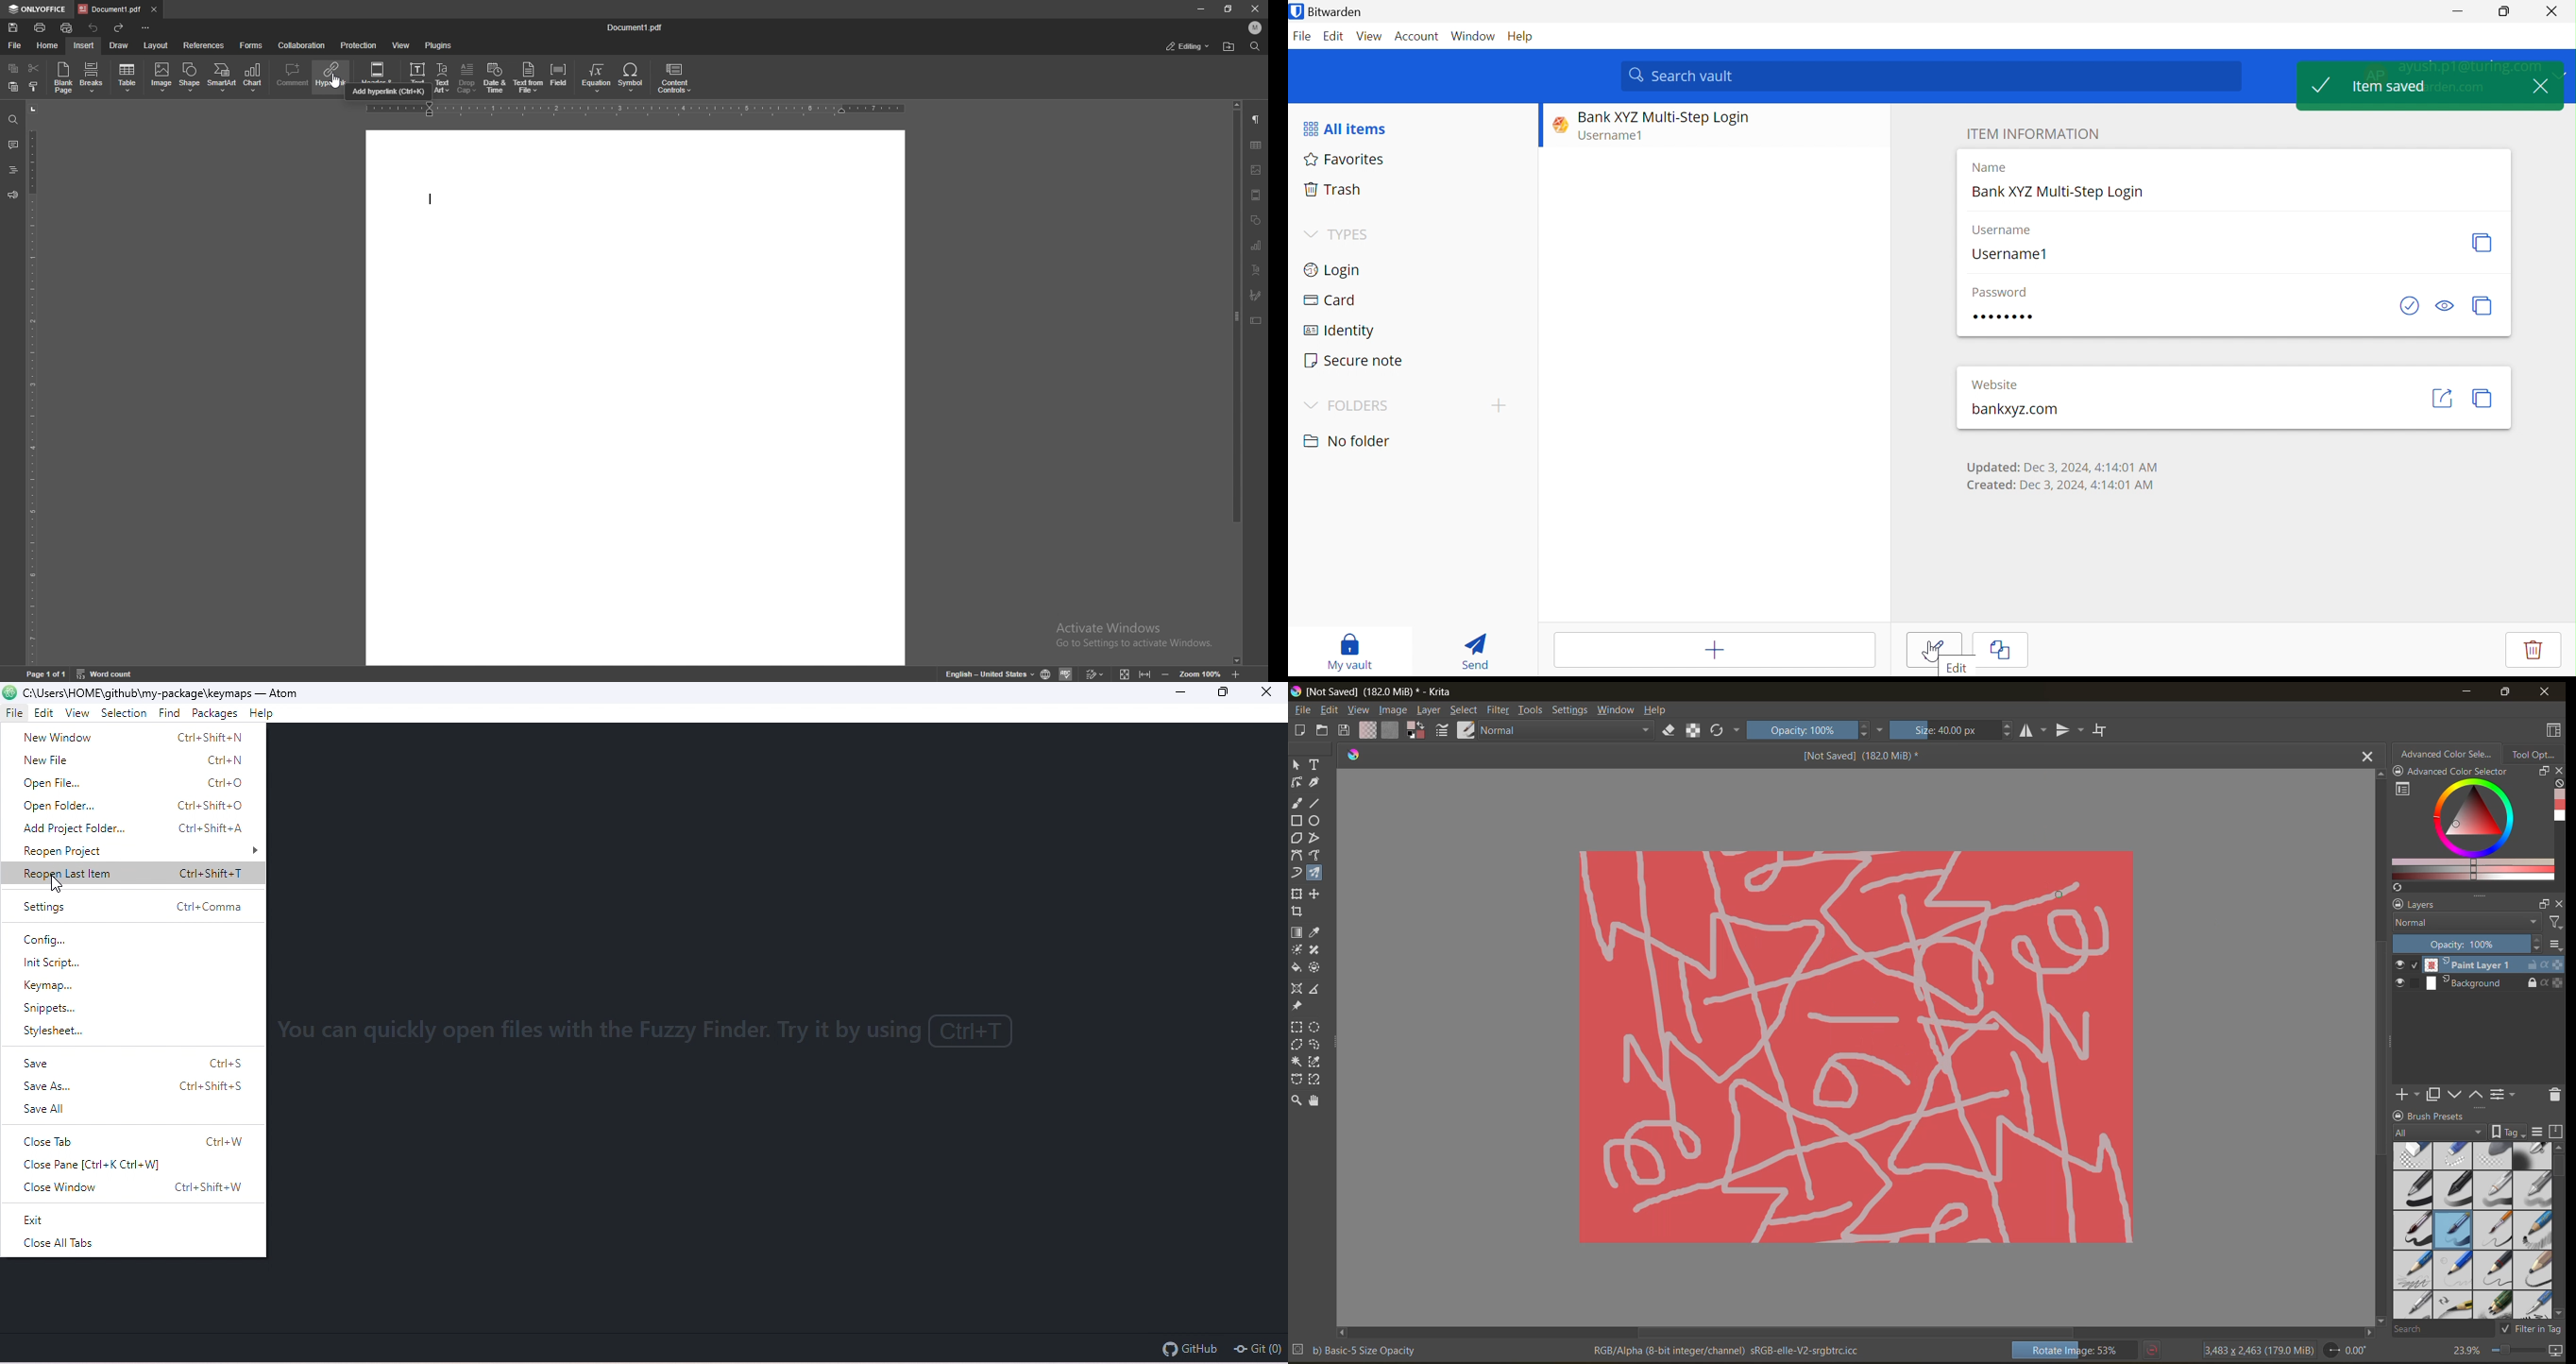  I want to click on Close, so click(2555, 11).